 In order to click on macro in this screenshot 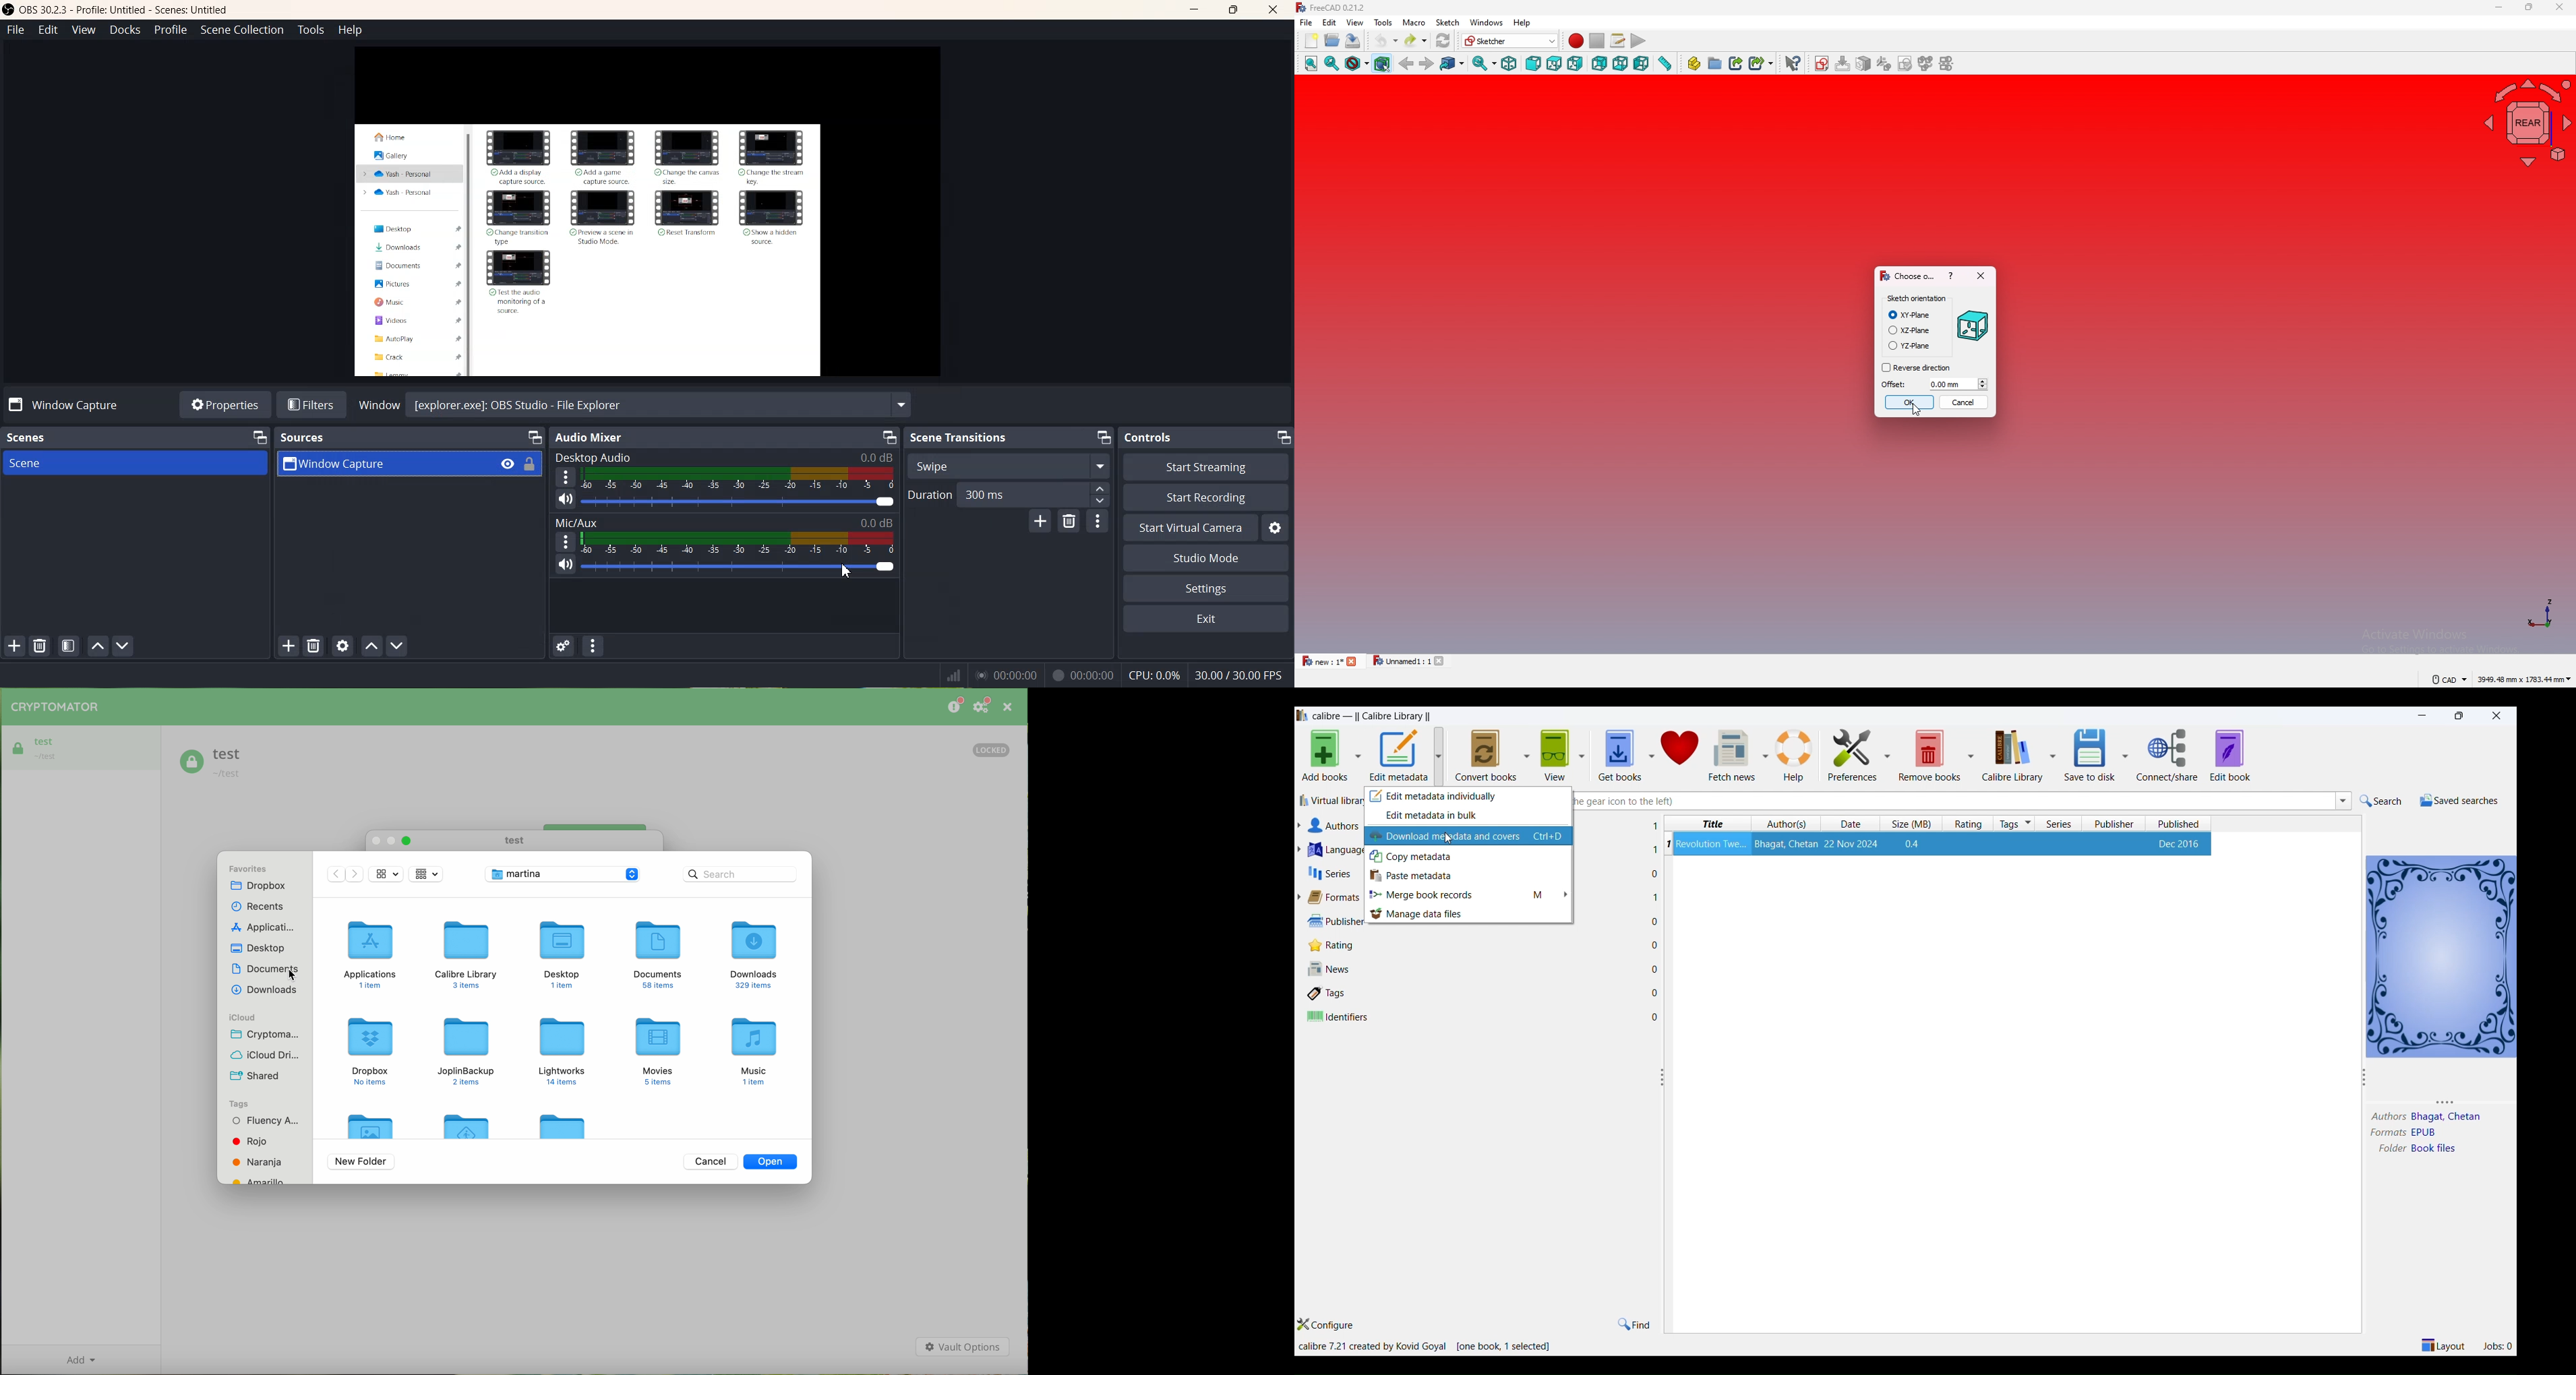, I will do `click(1413, 21)`.